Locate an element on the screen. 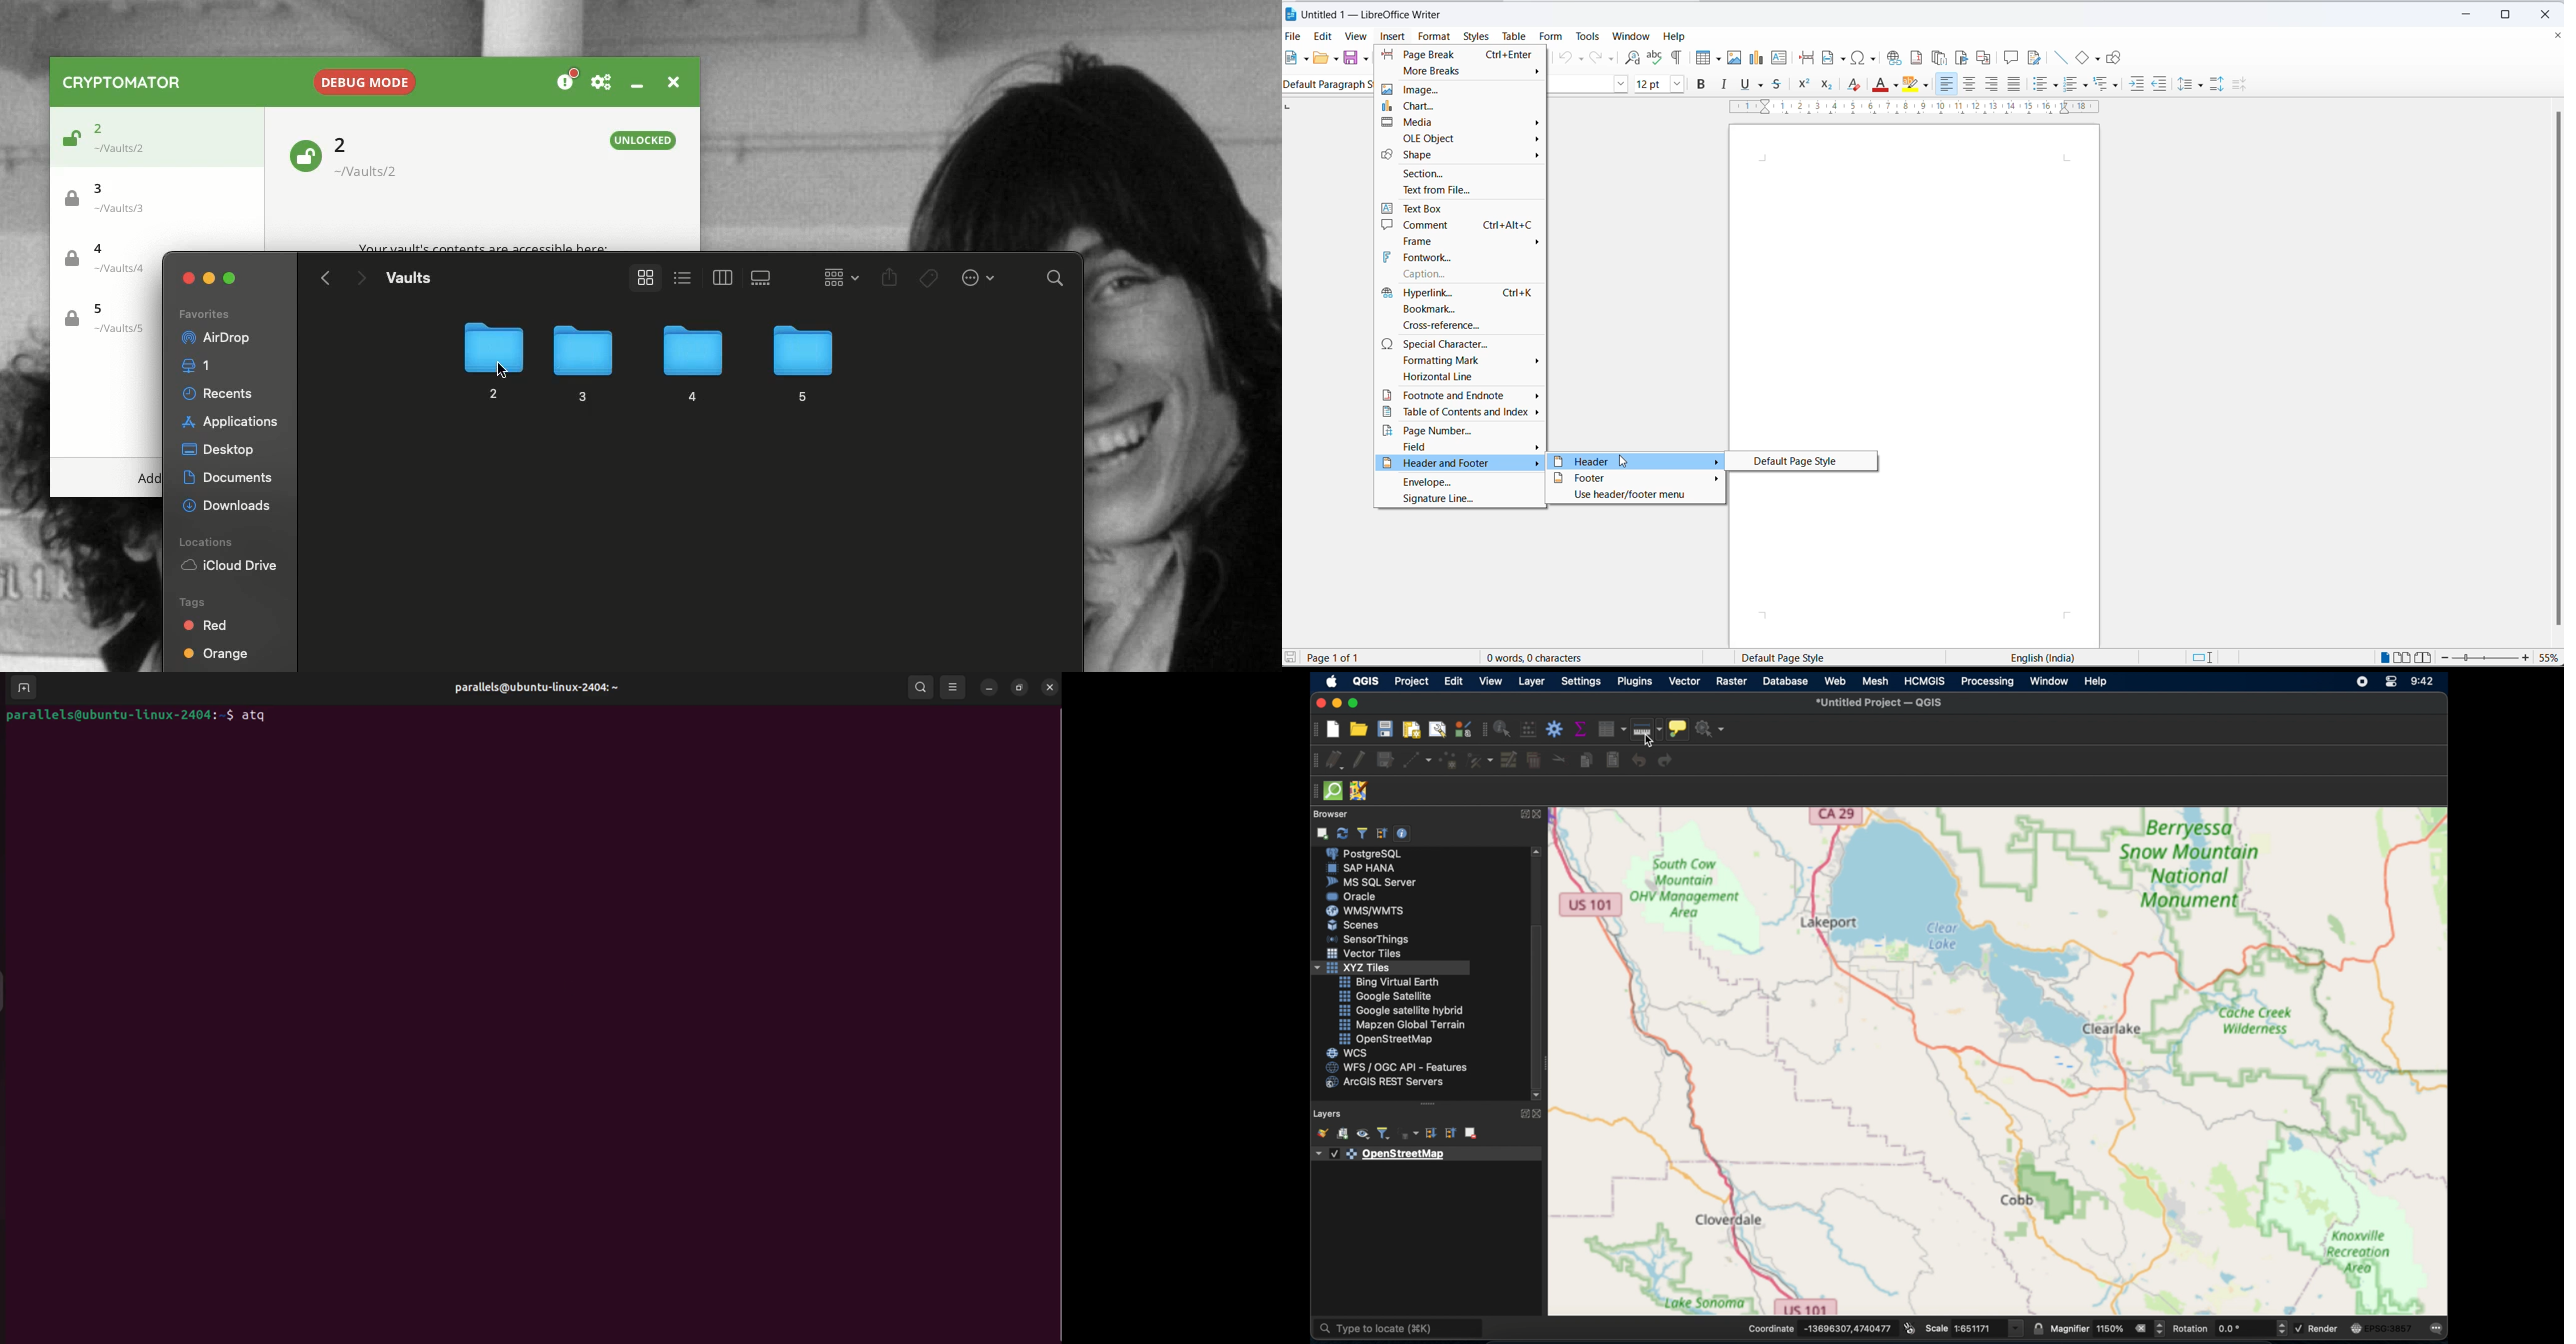  Page 1 of 1 is located at coordinates (1355, 658).